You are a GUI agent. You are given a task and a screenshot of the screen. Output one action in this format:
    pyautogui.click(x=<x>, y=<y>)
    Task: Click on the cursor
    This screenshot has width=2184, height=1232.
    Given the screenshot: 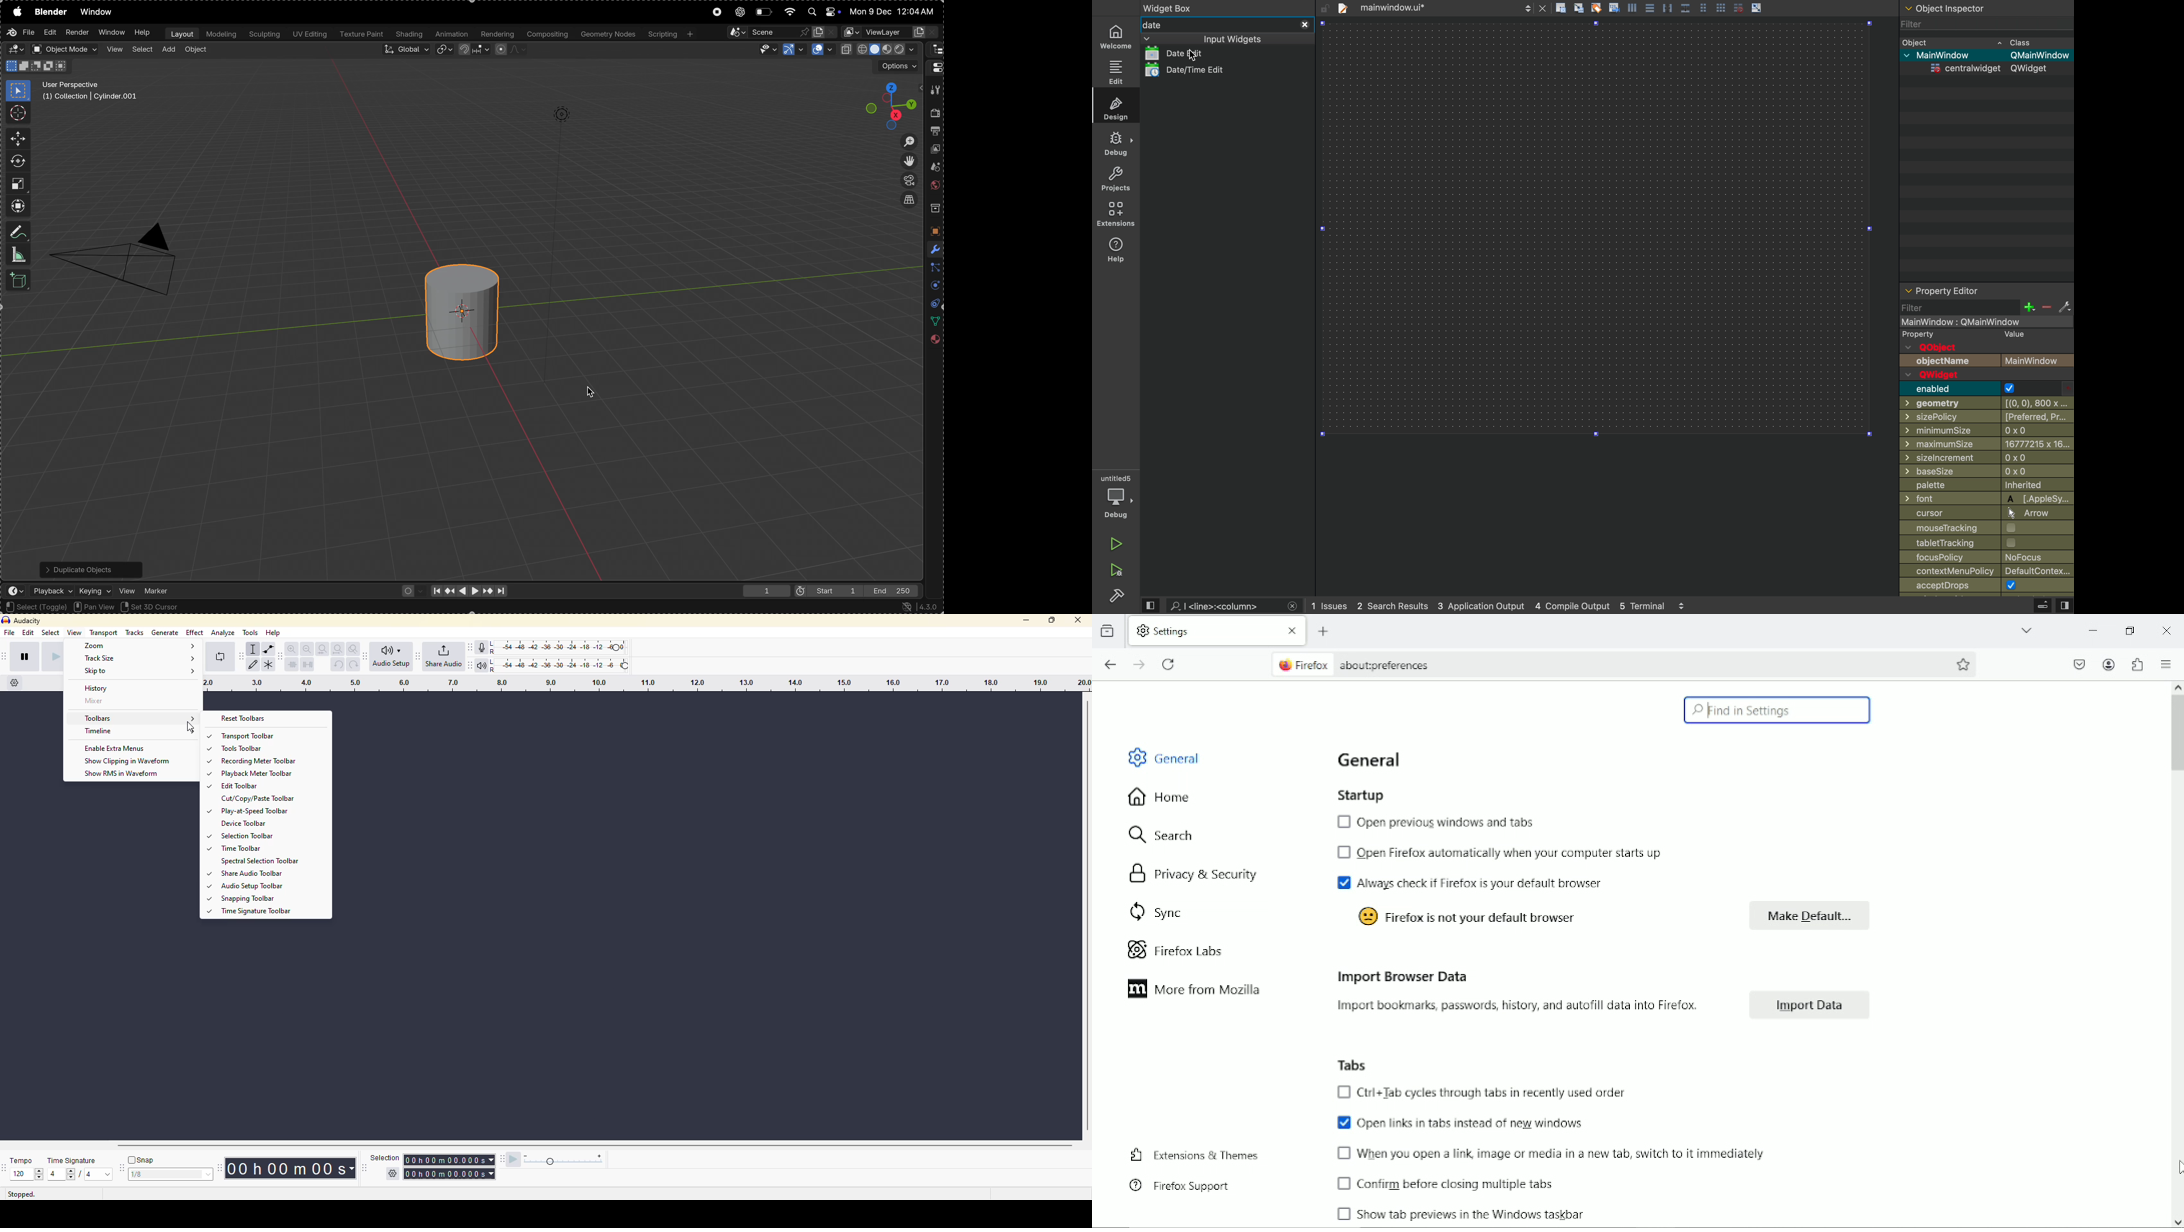 What is the action you would take?
    pyautogui.click(x=1981, y=514)
    